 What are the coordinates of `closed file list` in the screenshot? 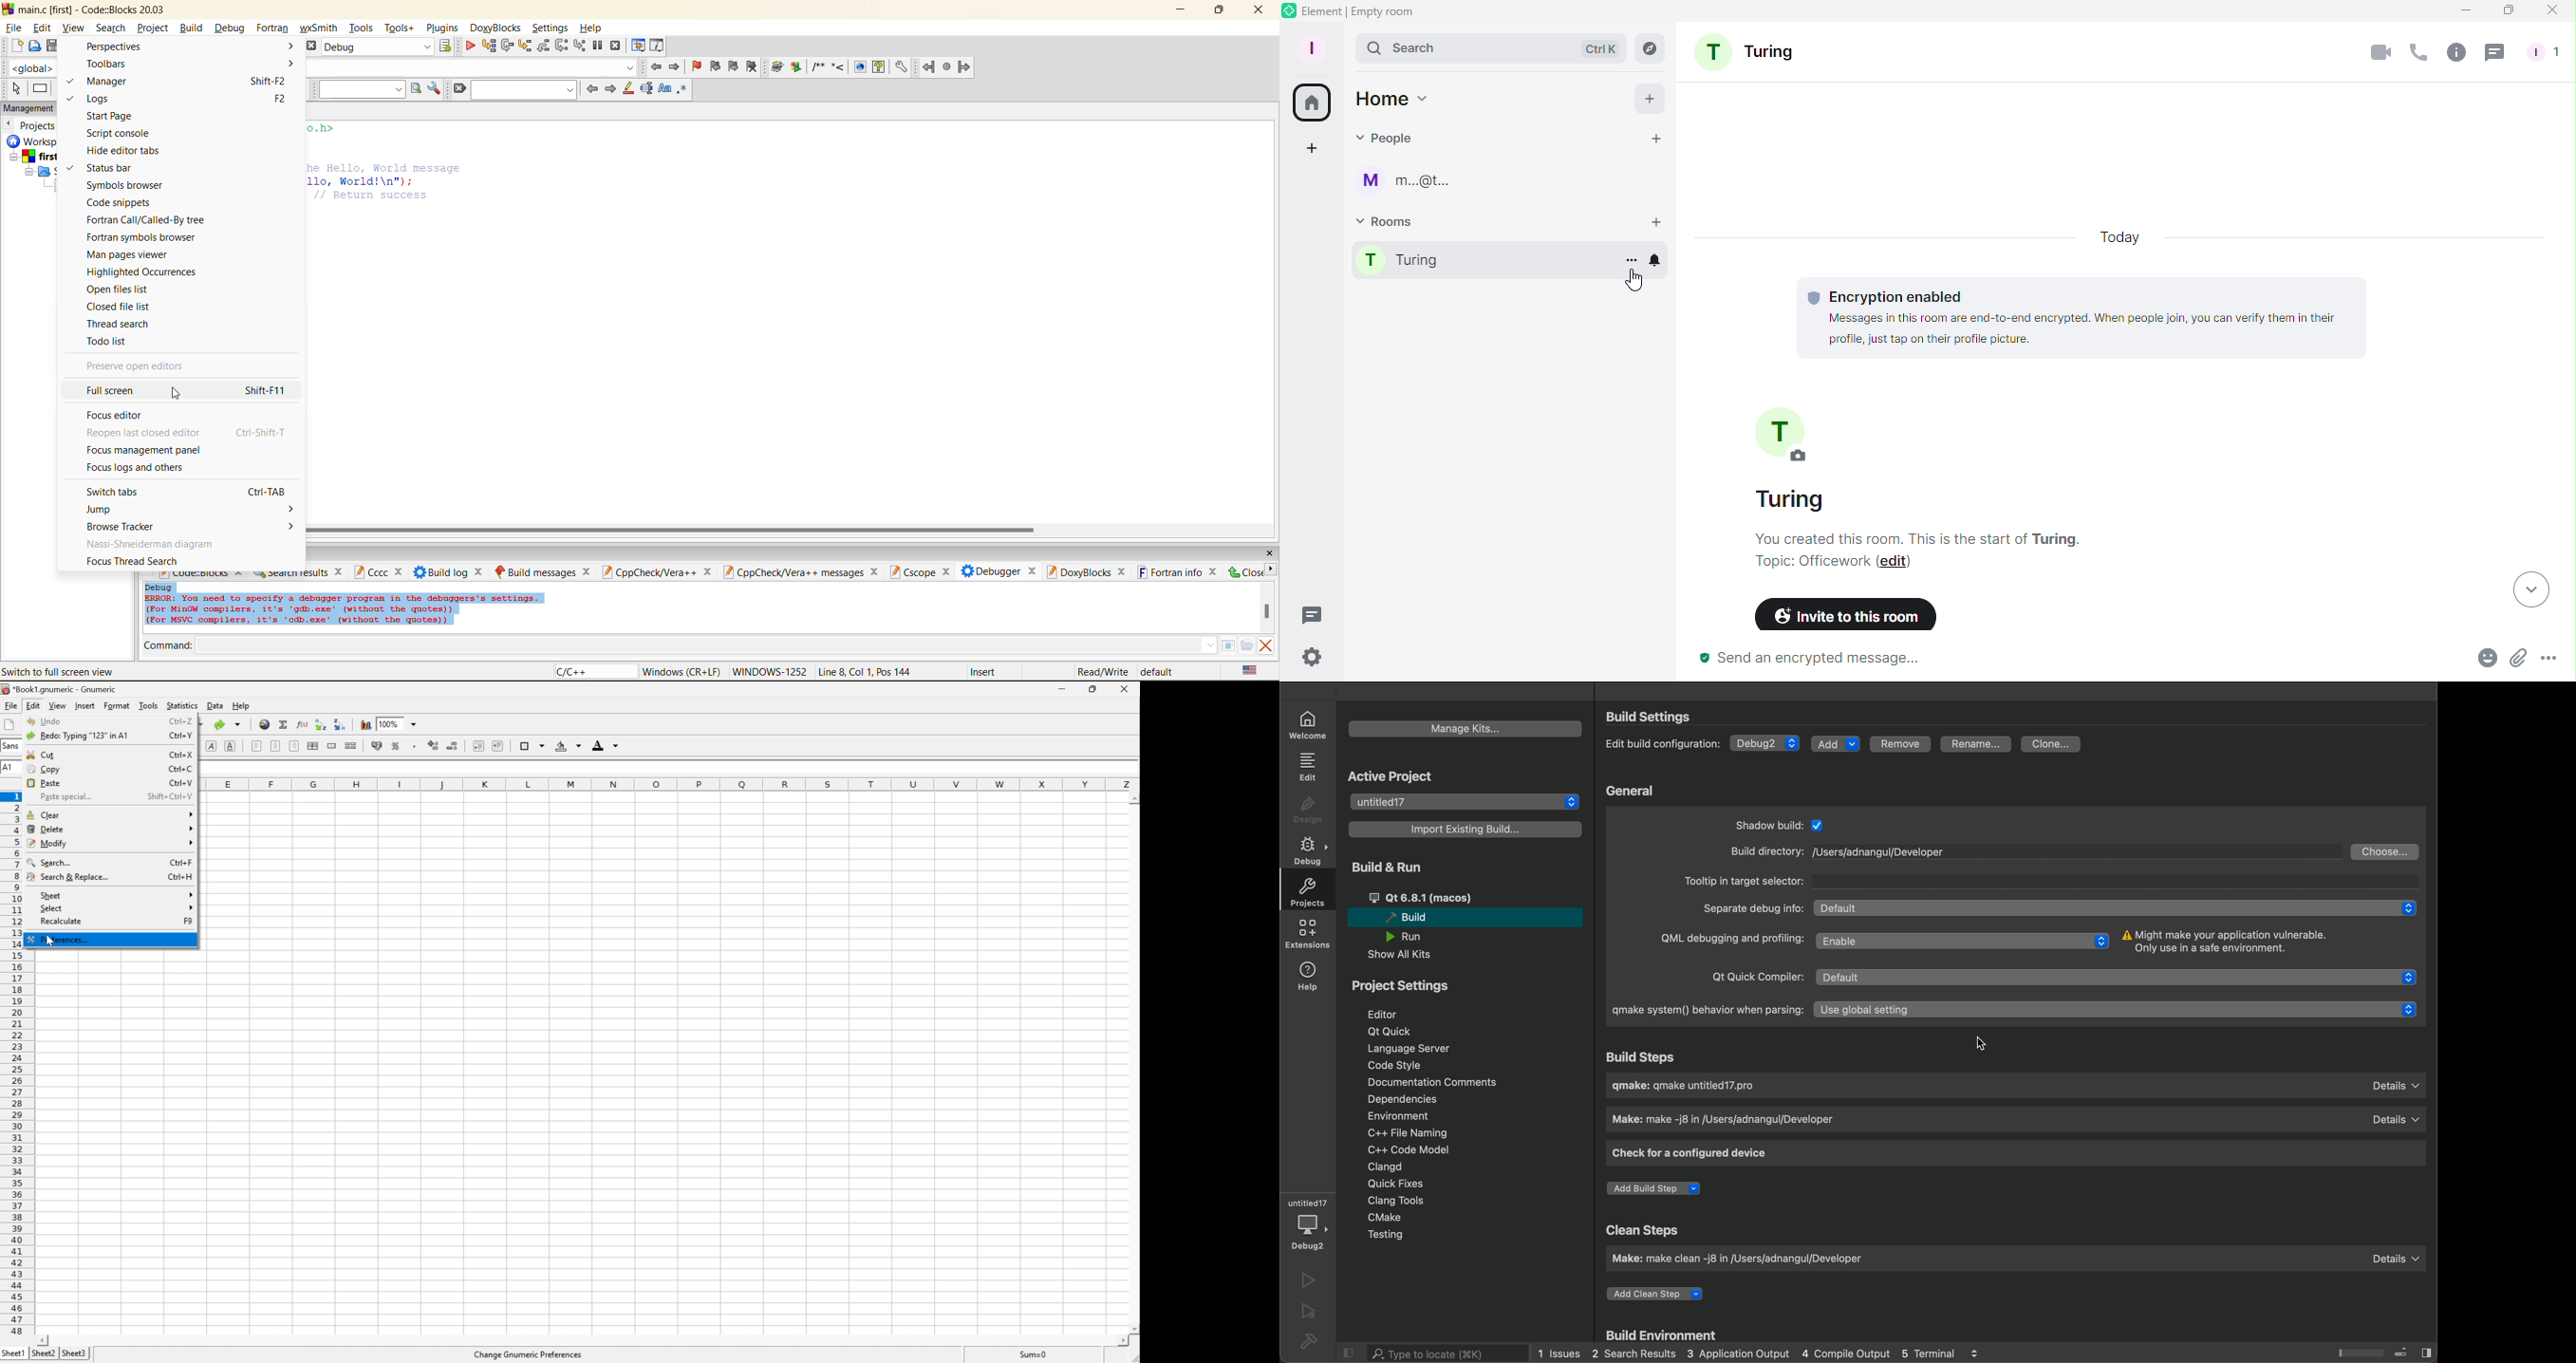 It's located at (132, 308).